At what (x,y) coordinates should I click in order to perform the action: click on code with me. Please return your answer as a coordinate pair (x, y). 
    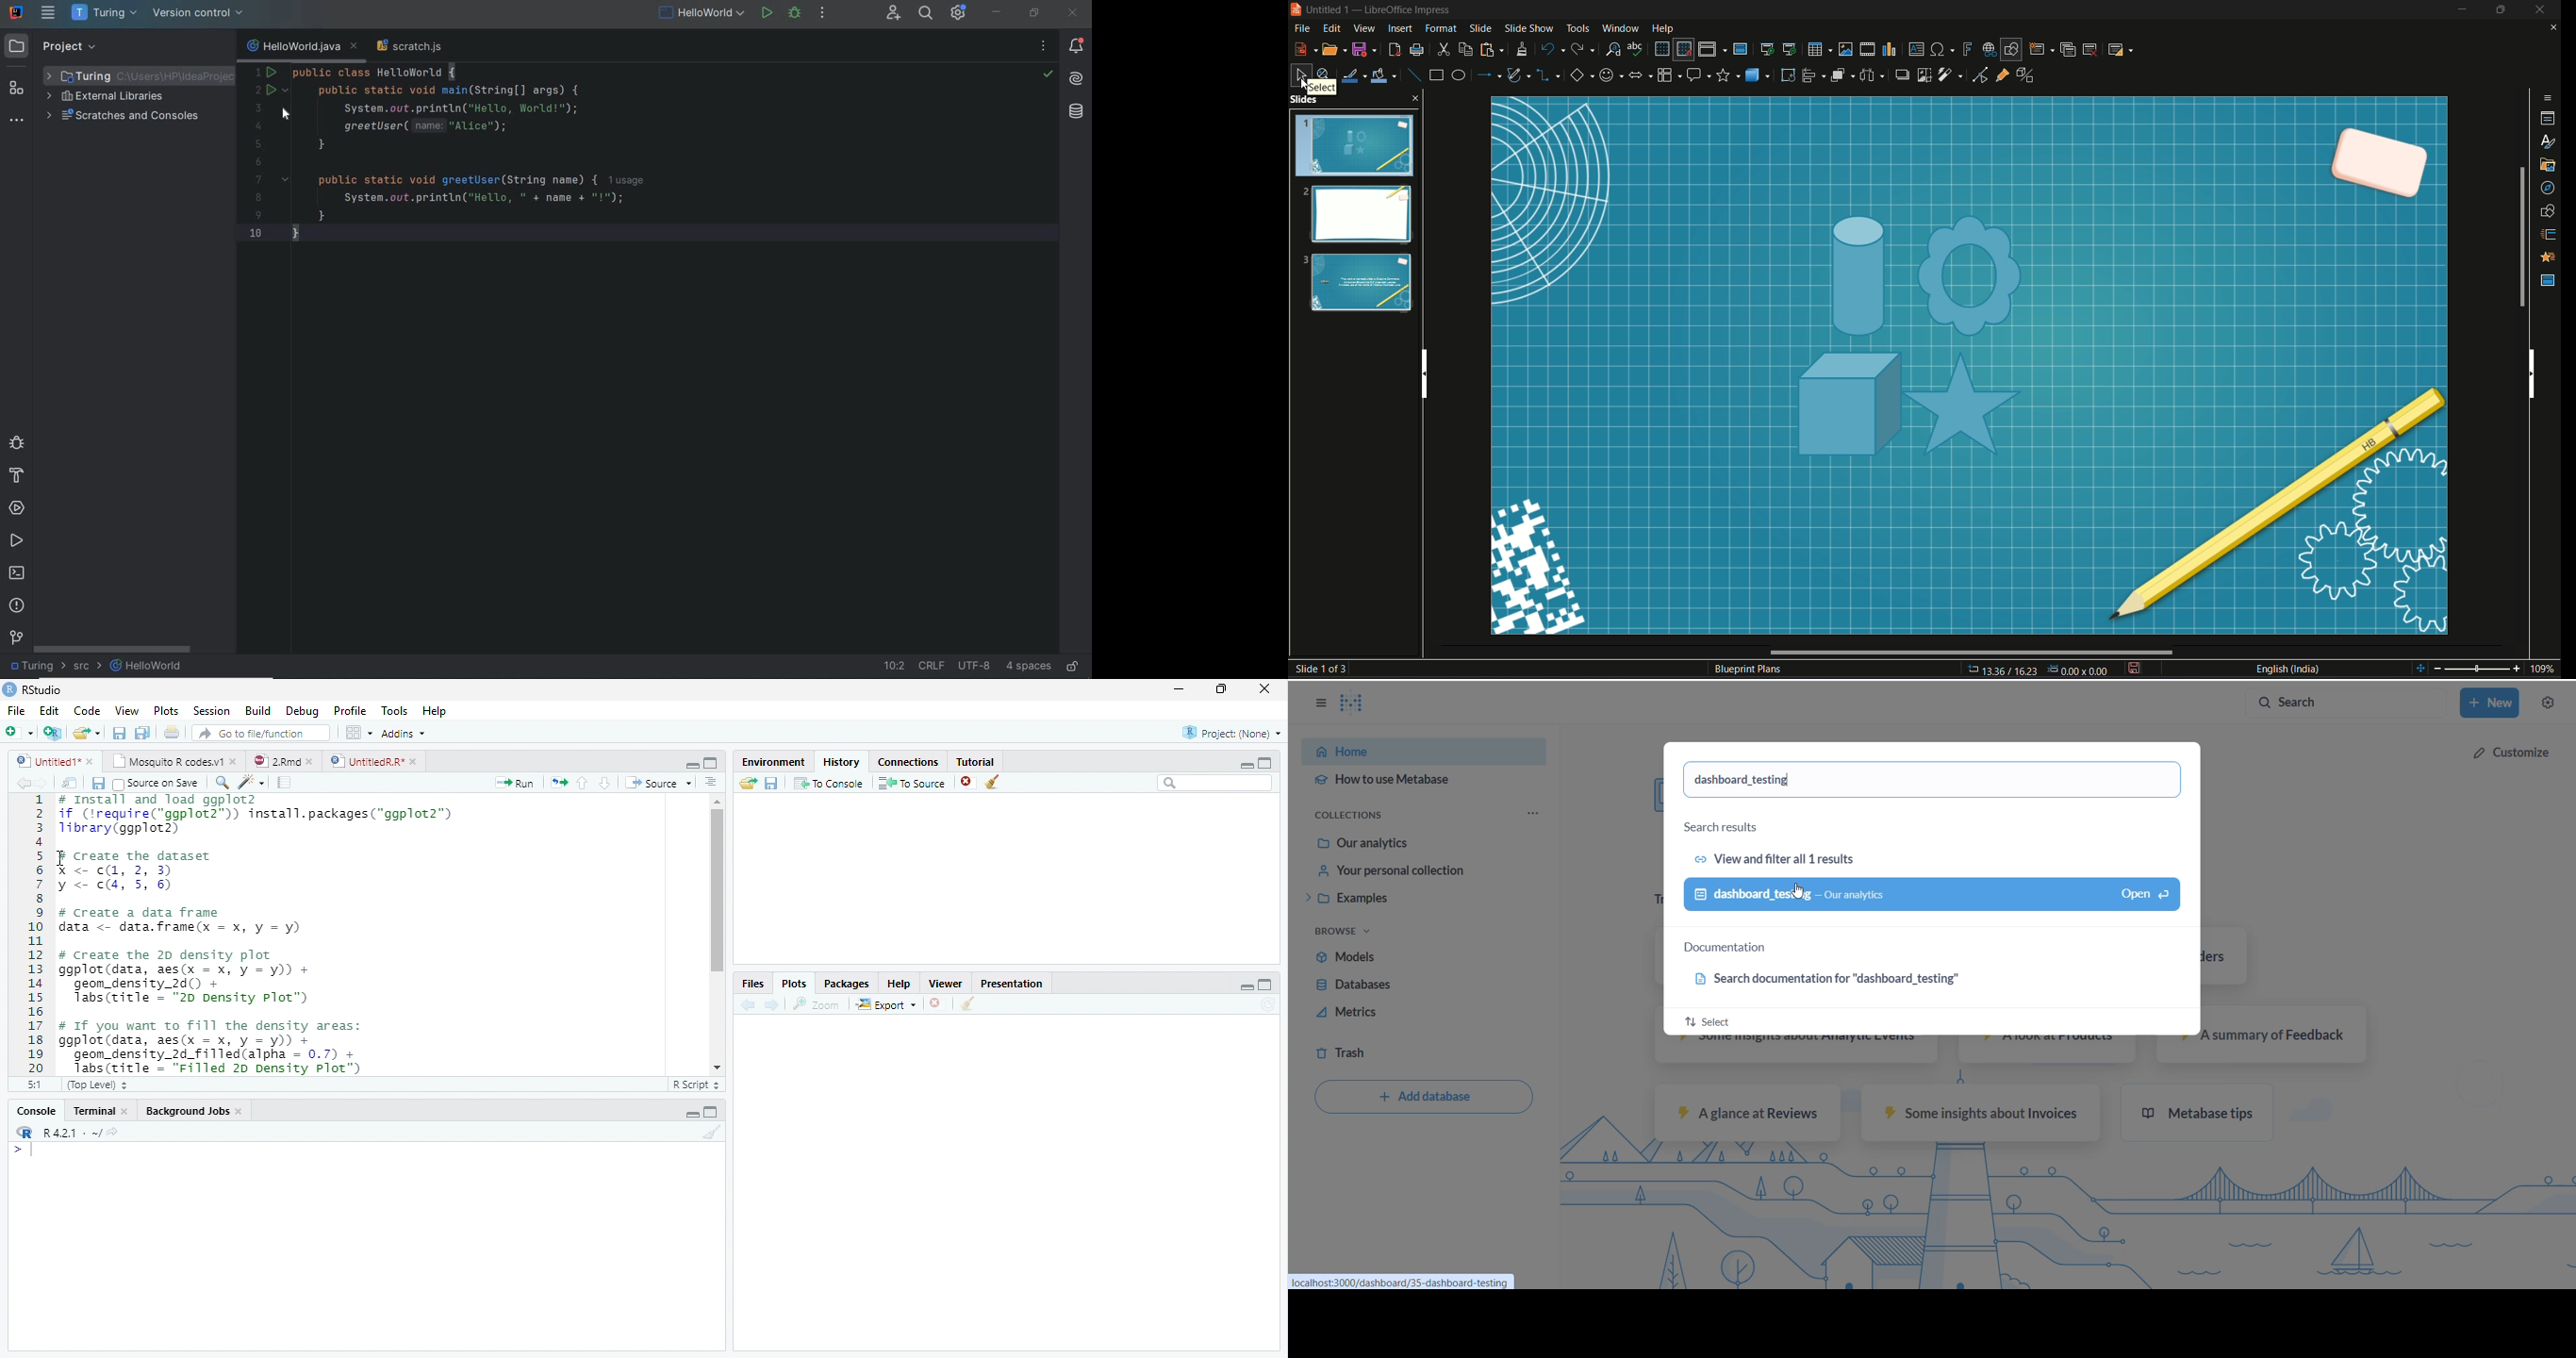
    Looking at the image, I should click on (893, 13).